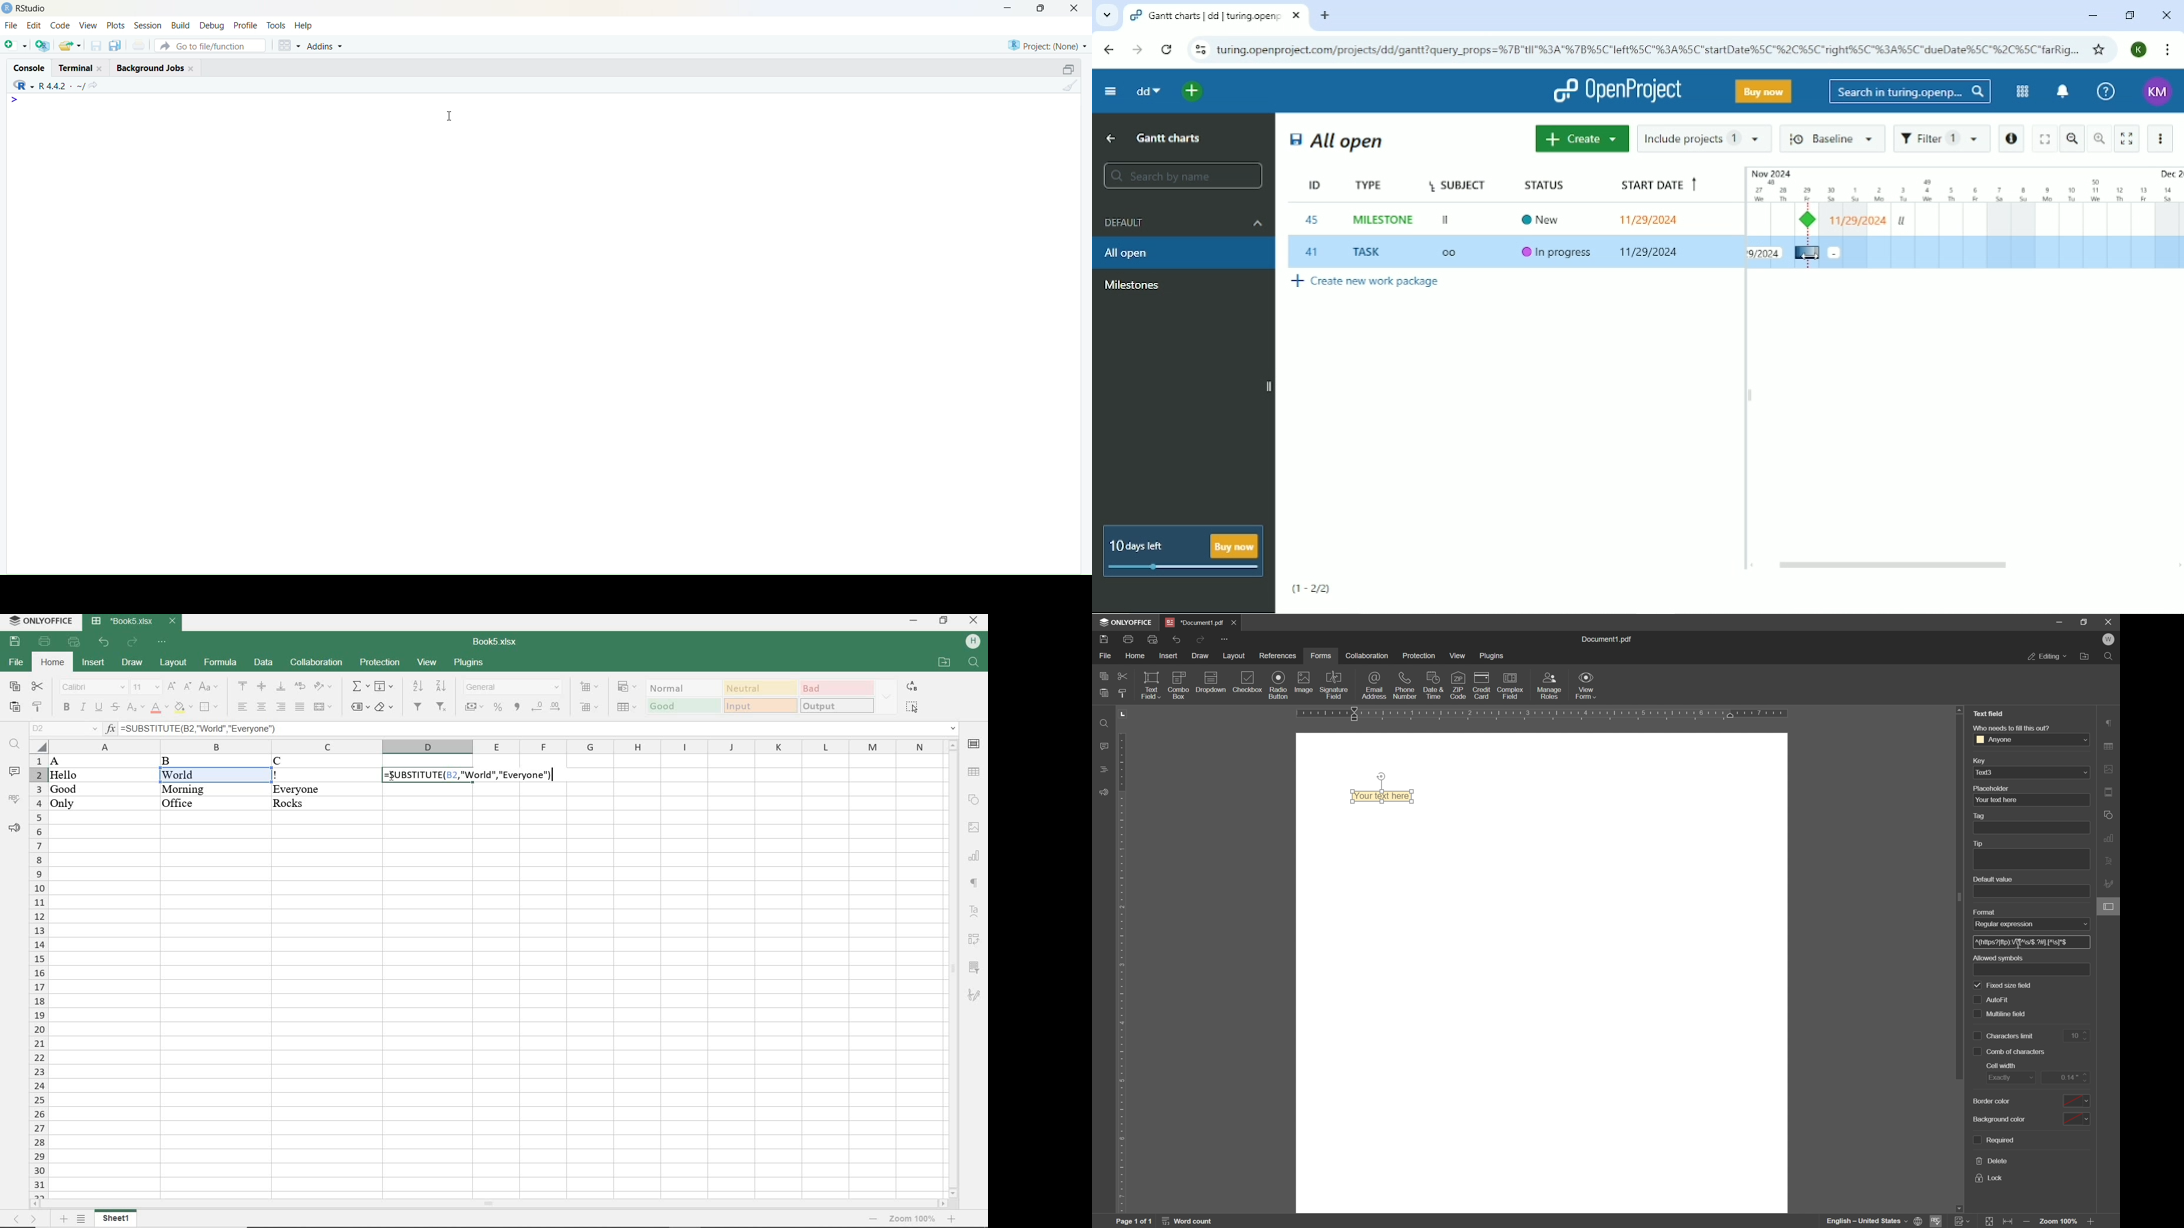 Image resolution: width=2184 pixels, height=1232 pixels. Describe the element at coordinates (2138, 50) in the screenshot. I see `Account` at that location.